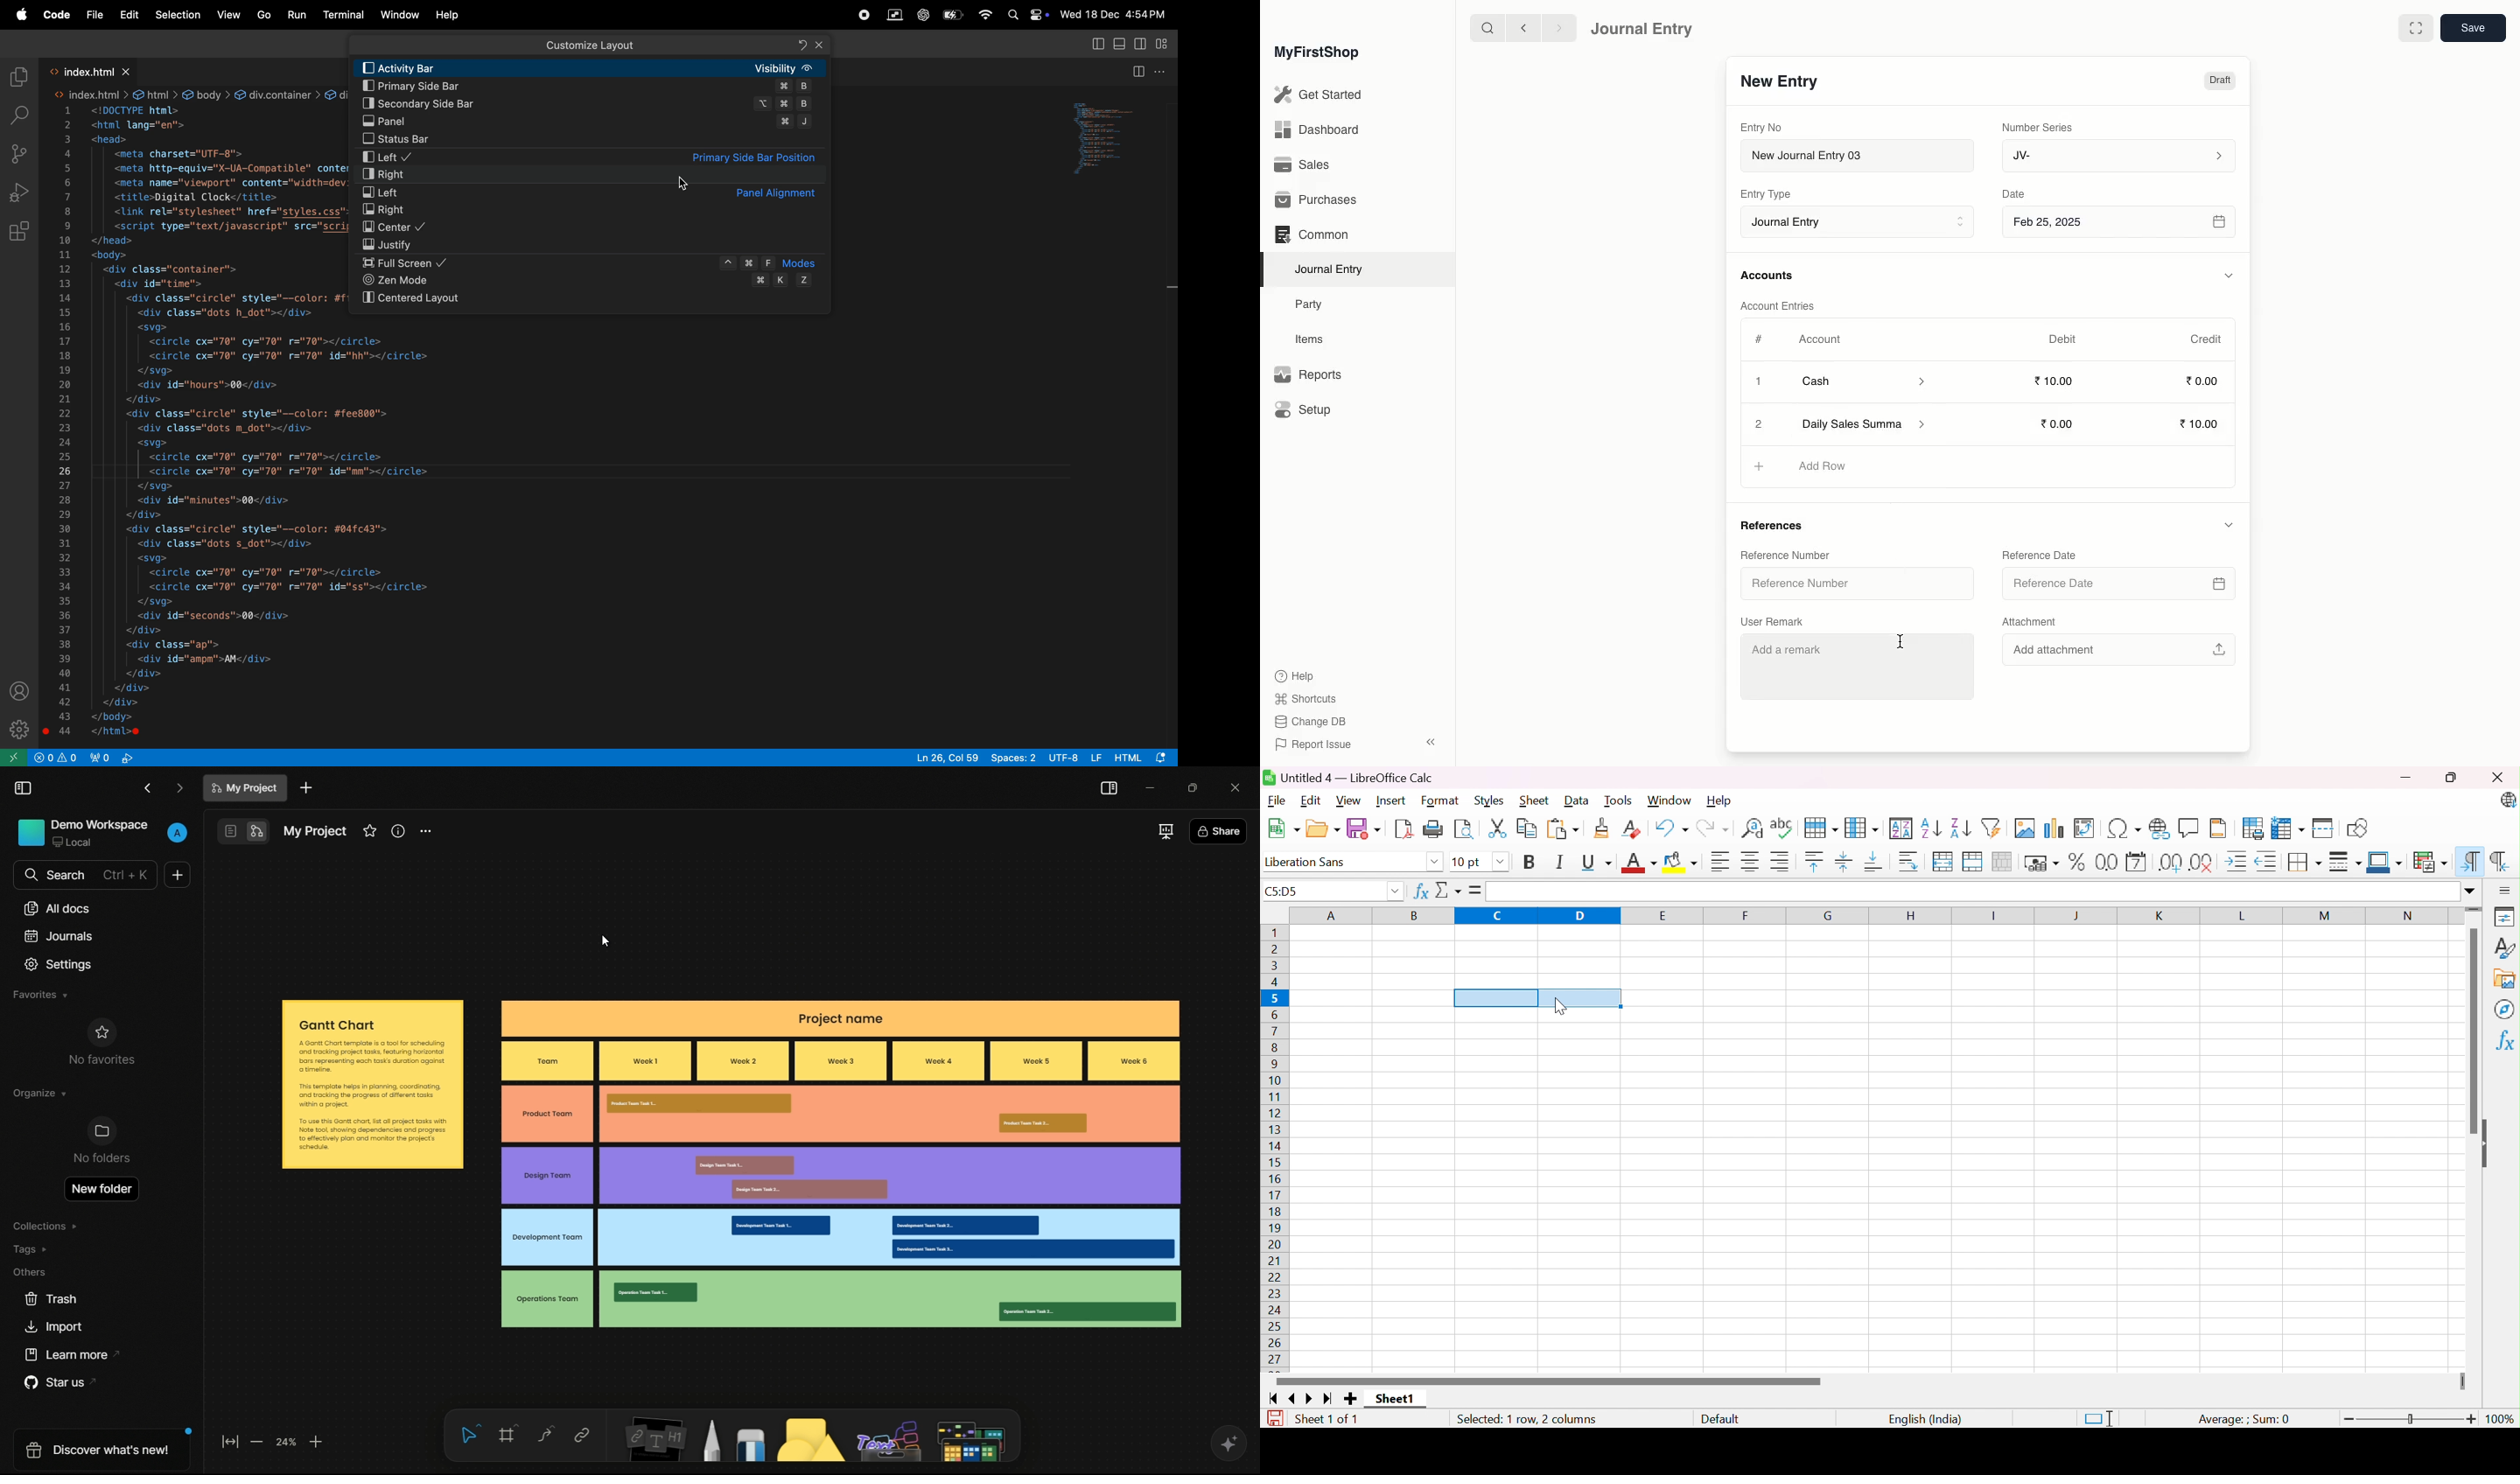 The width and height of the screenshot is (2520, 1484). I want to click on Slider, so click(2475, 910).